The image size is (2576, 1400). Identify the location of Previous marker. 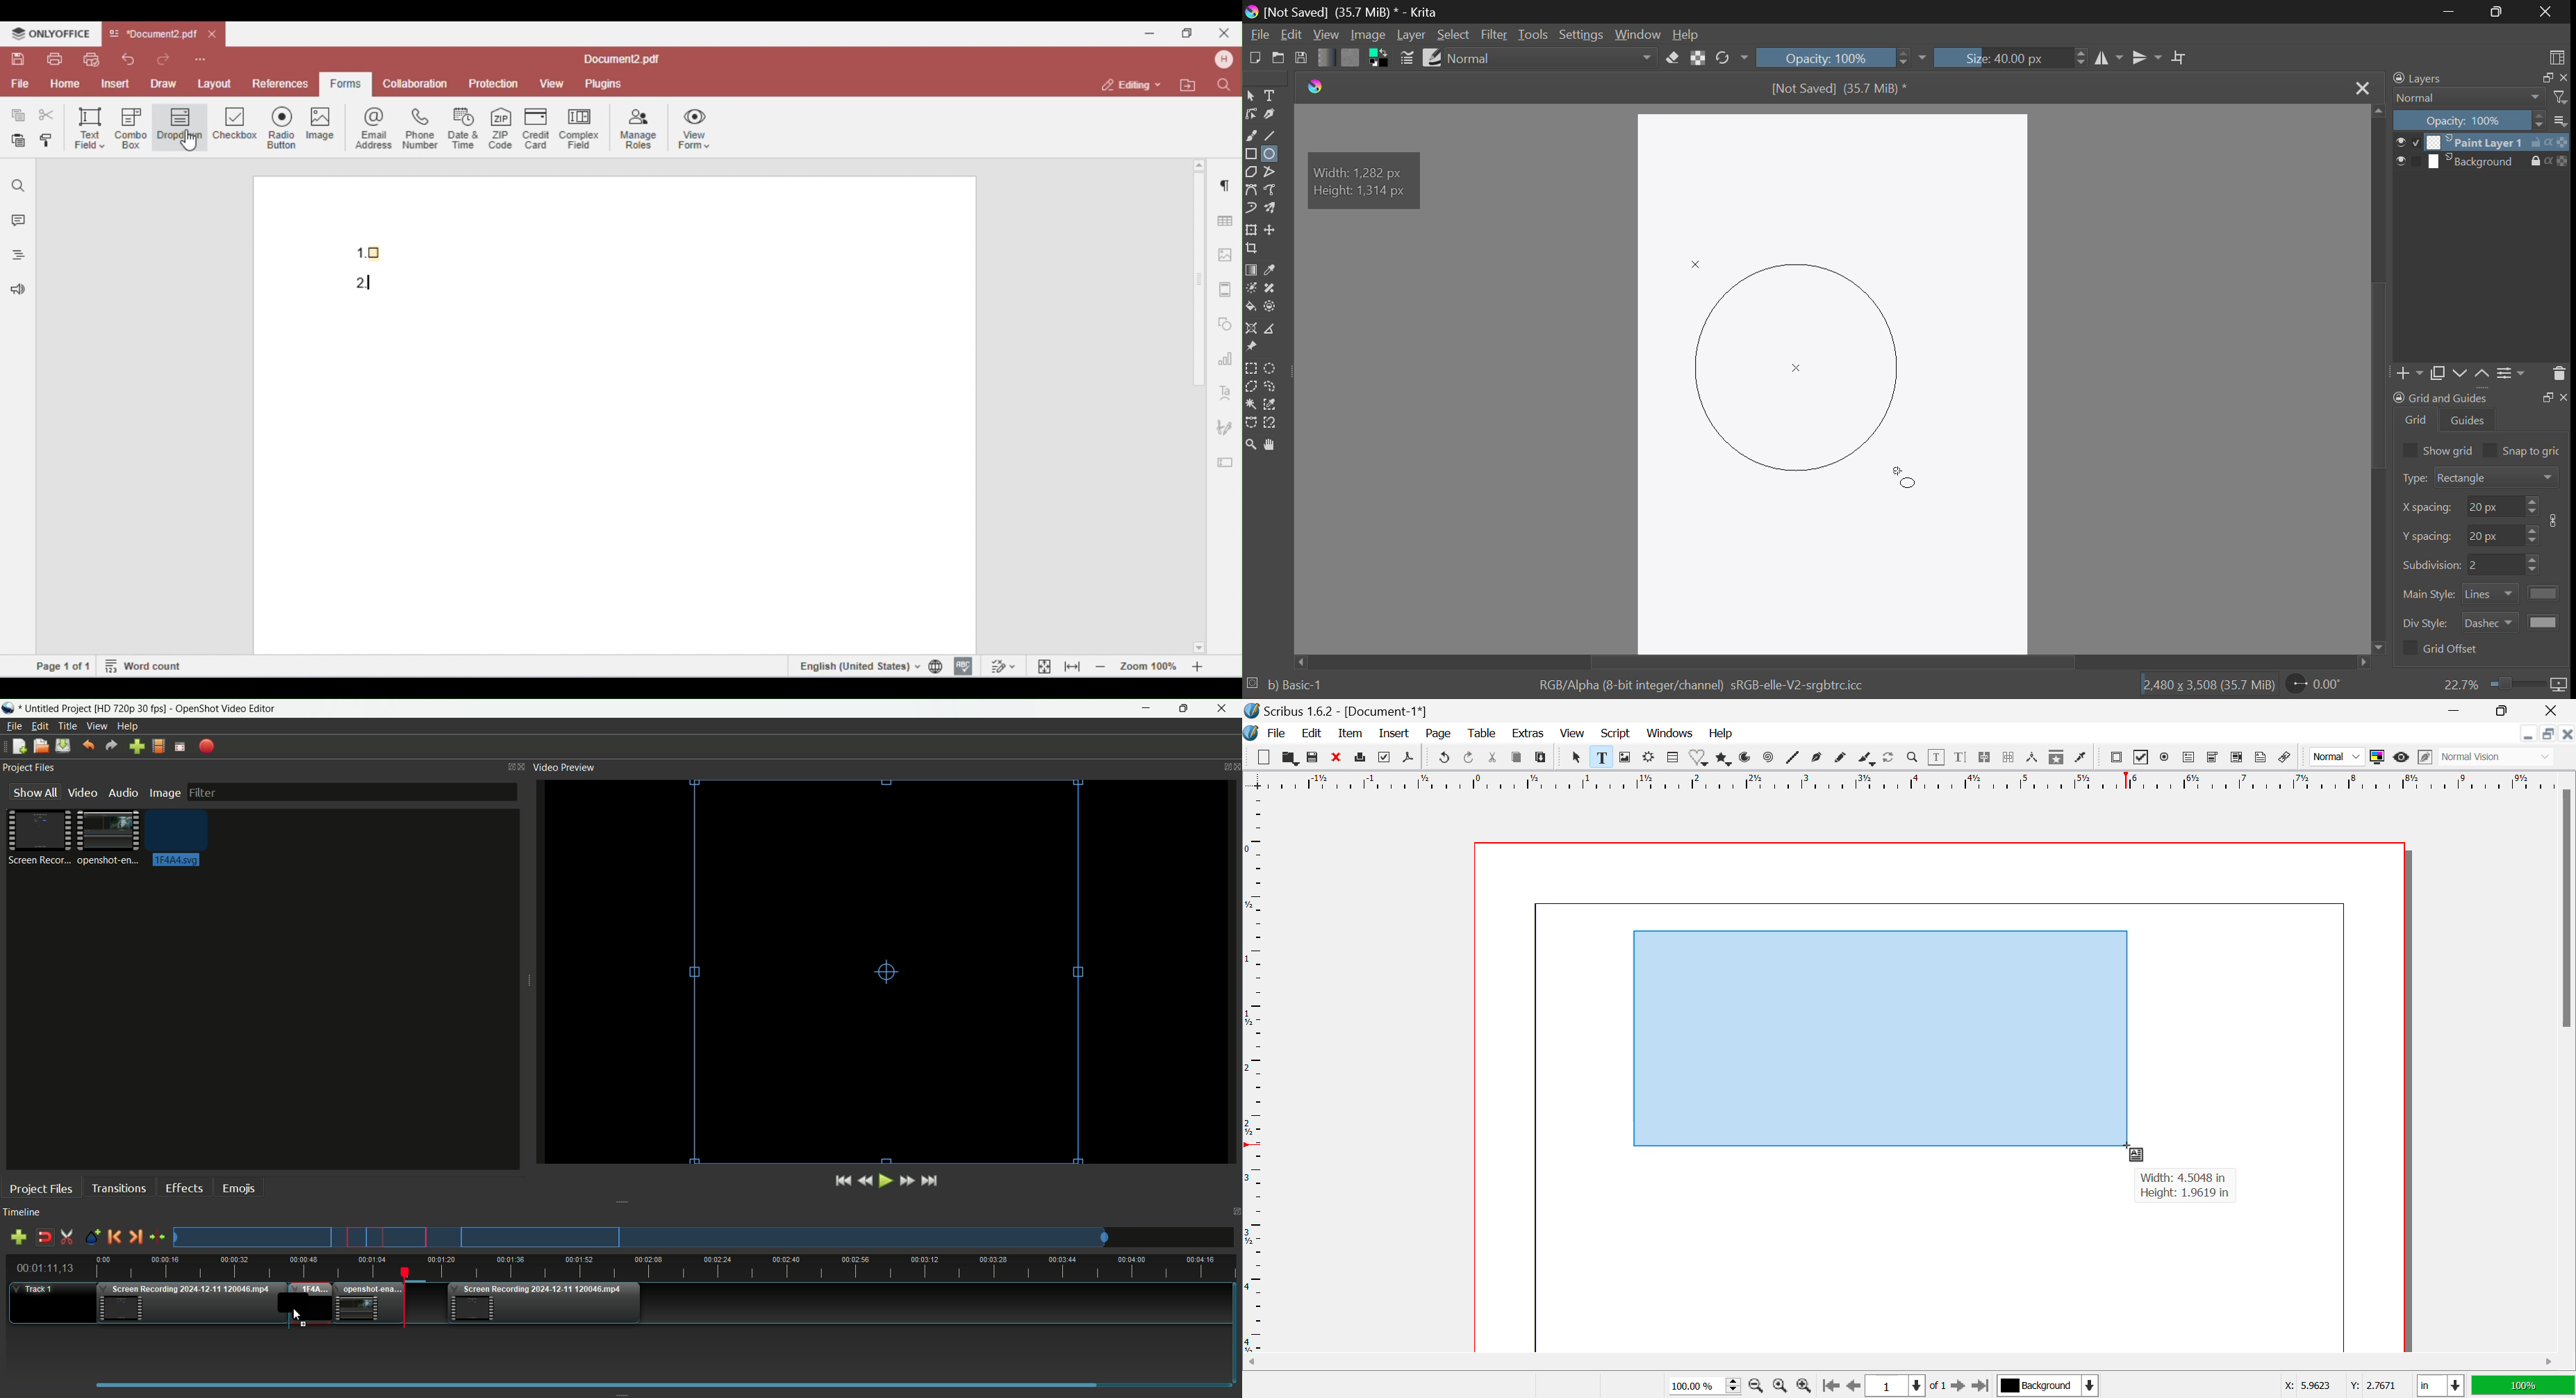
(114, 1237).